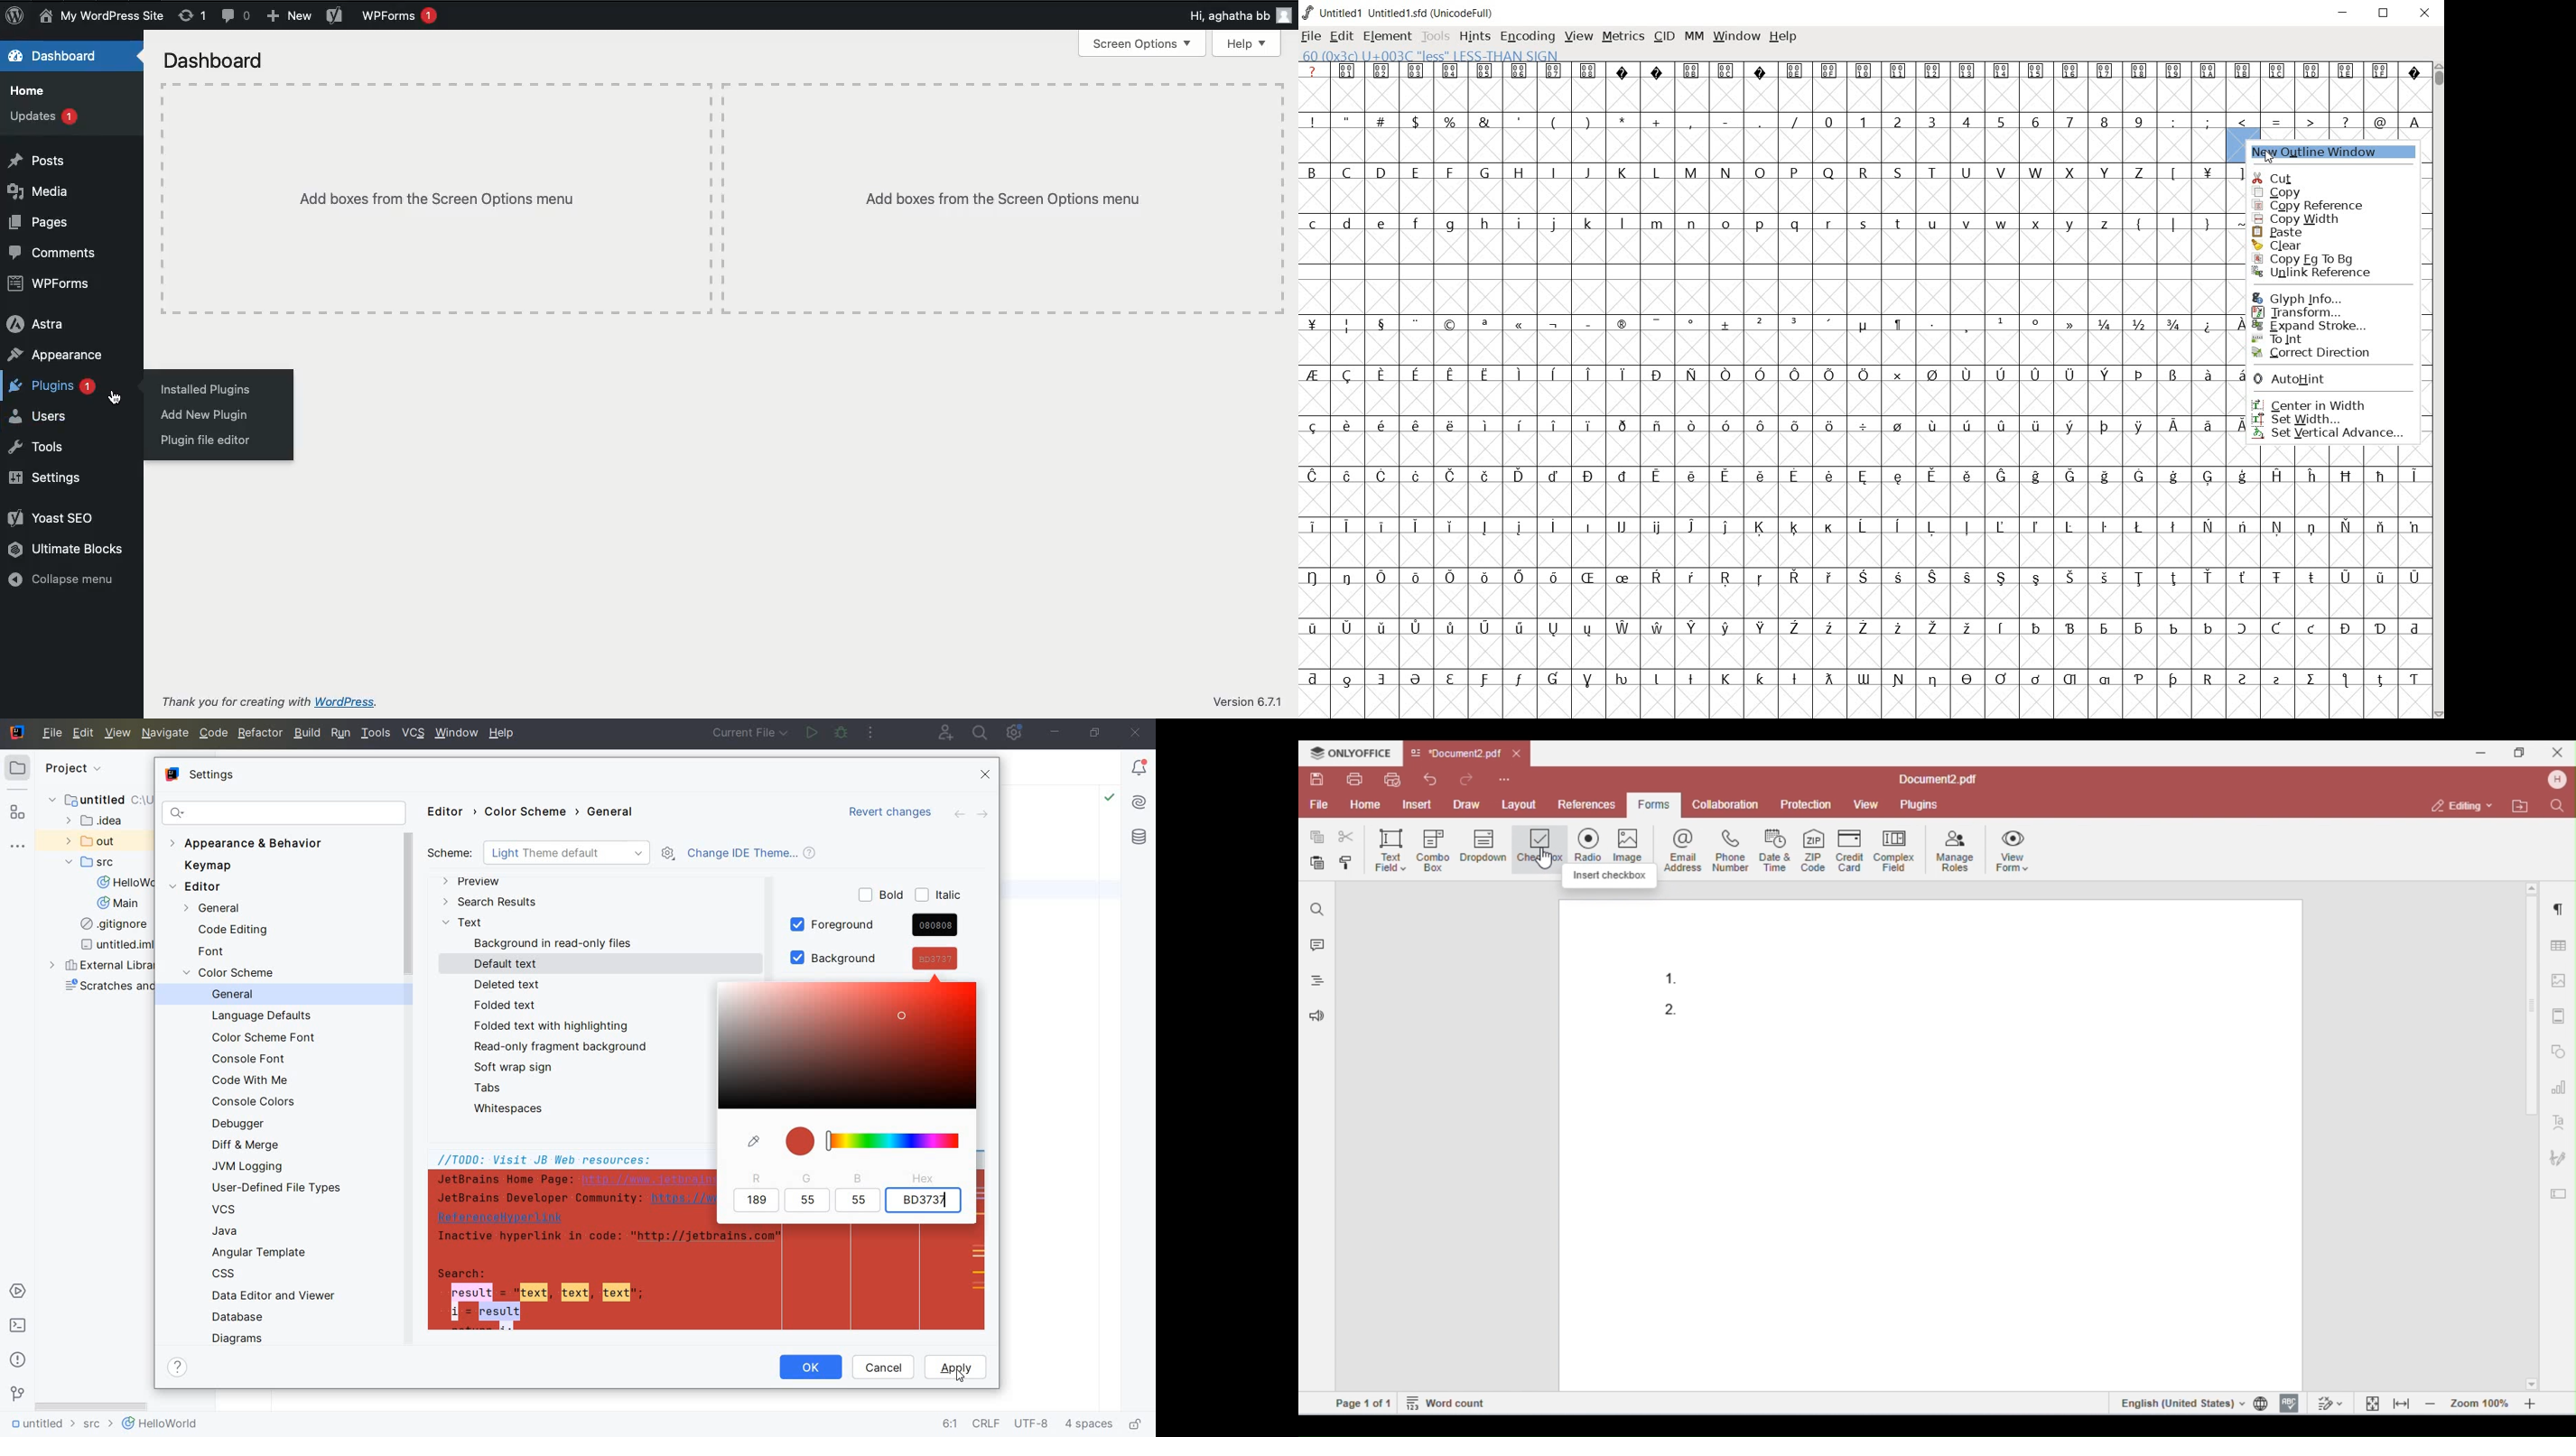 The height and width of the screenshot is (1456, 2576). What do you see at coordinates (1863, 500) in the screenshot?
I see `empty cells` at bounding box center [1863, 500].